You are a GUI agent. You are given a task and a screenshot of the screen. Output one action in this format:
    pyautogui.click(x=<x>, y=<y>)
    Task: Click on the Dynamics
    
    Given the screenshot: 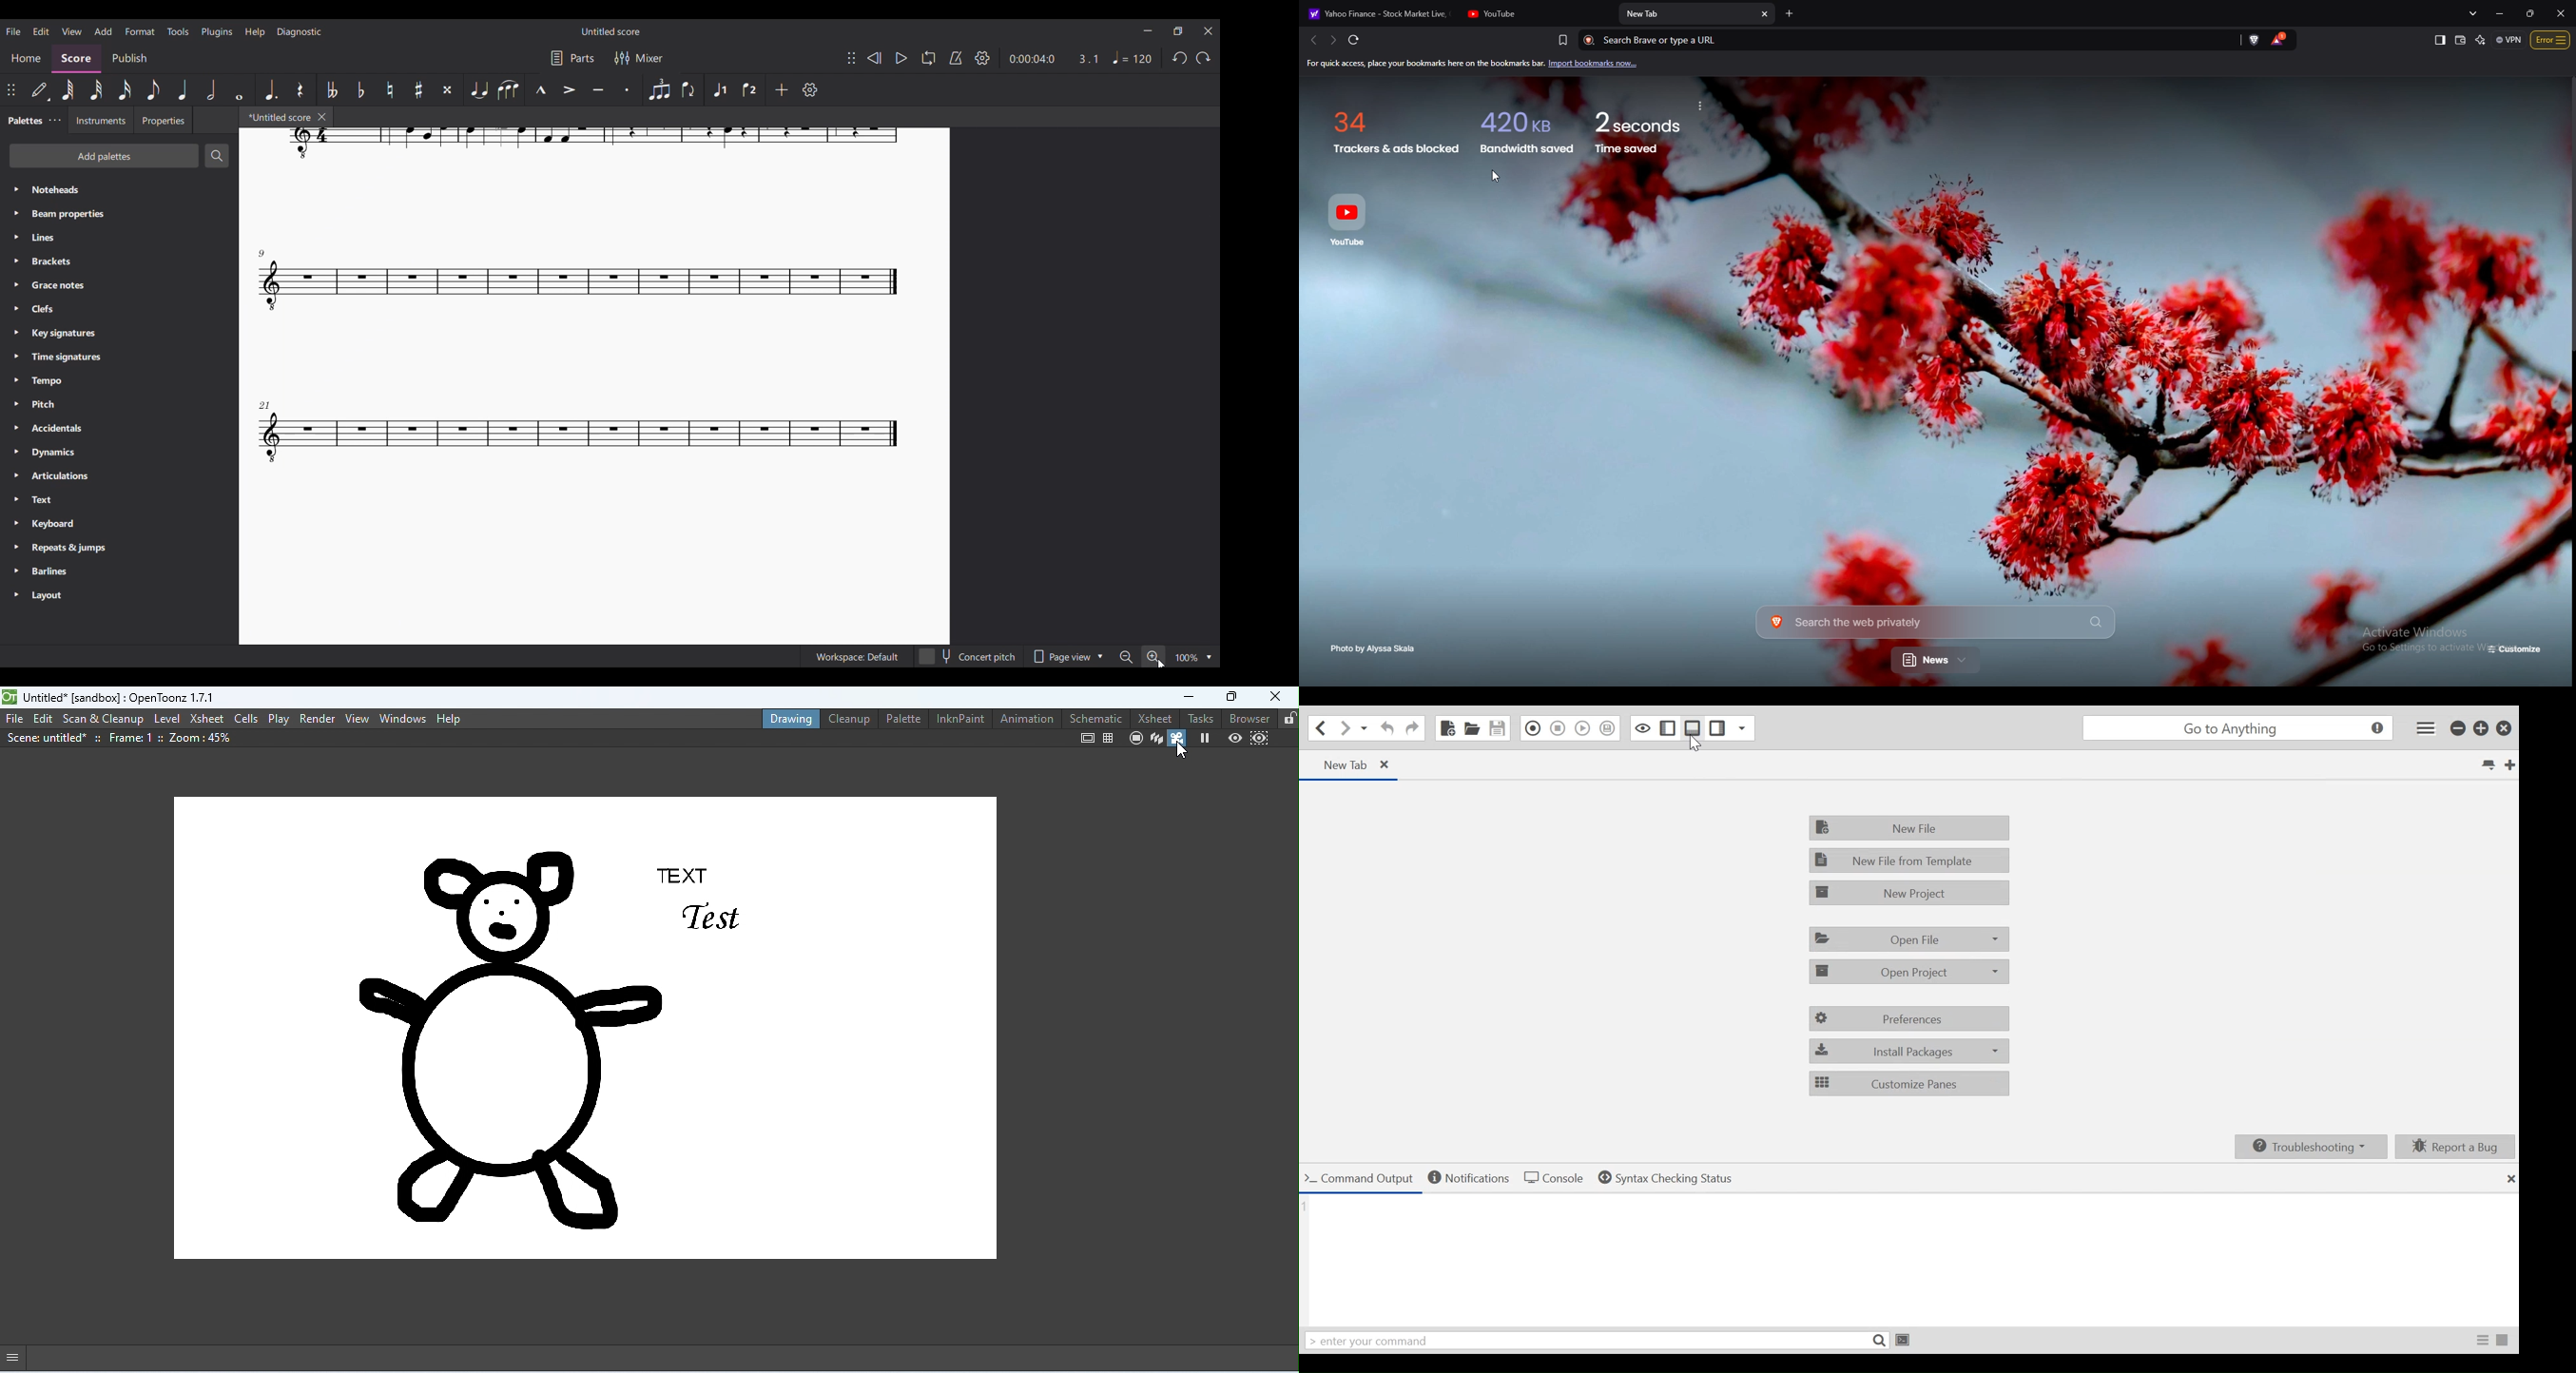 What is the action you would take?
    pyautogui.click(x=120, y=453)
    